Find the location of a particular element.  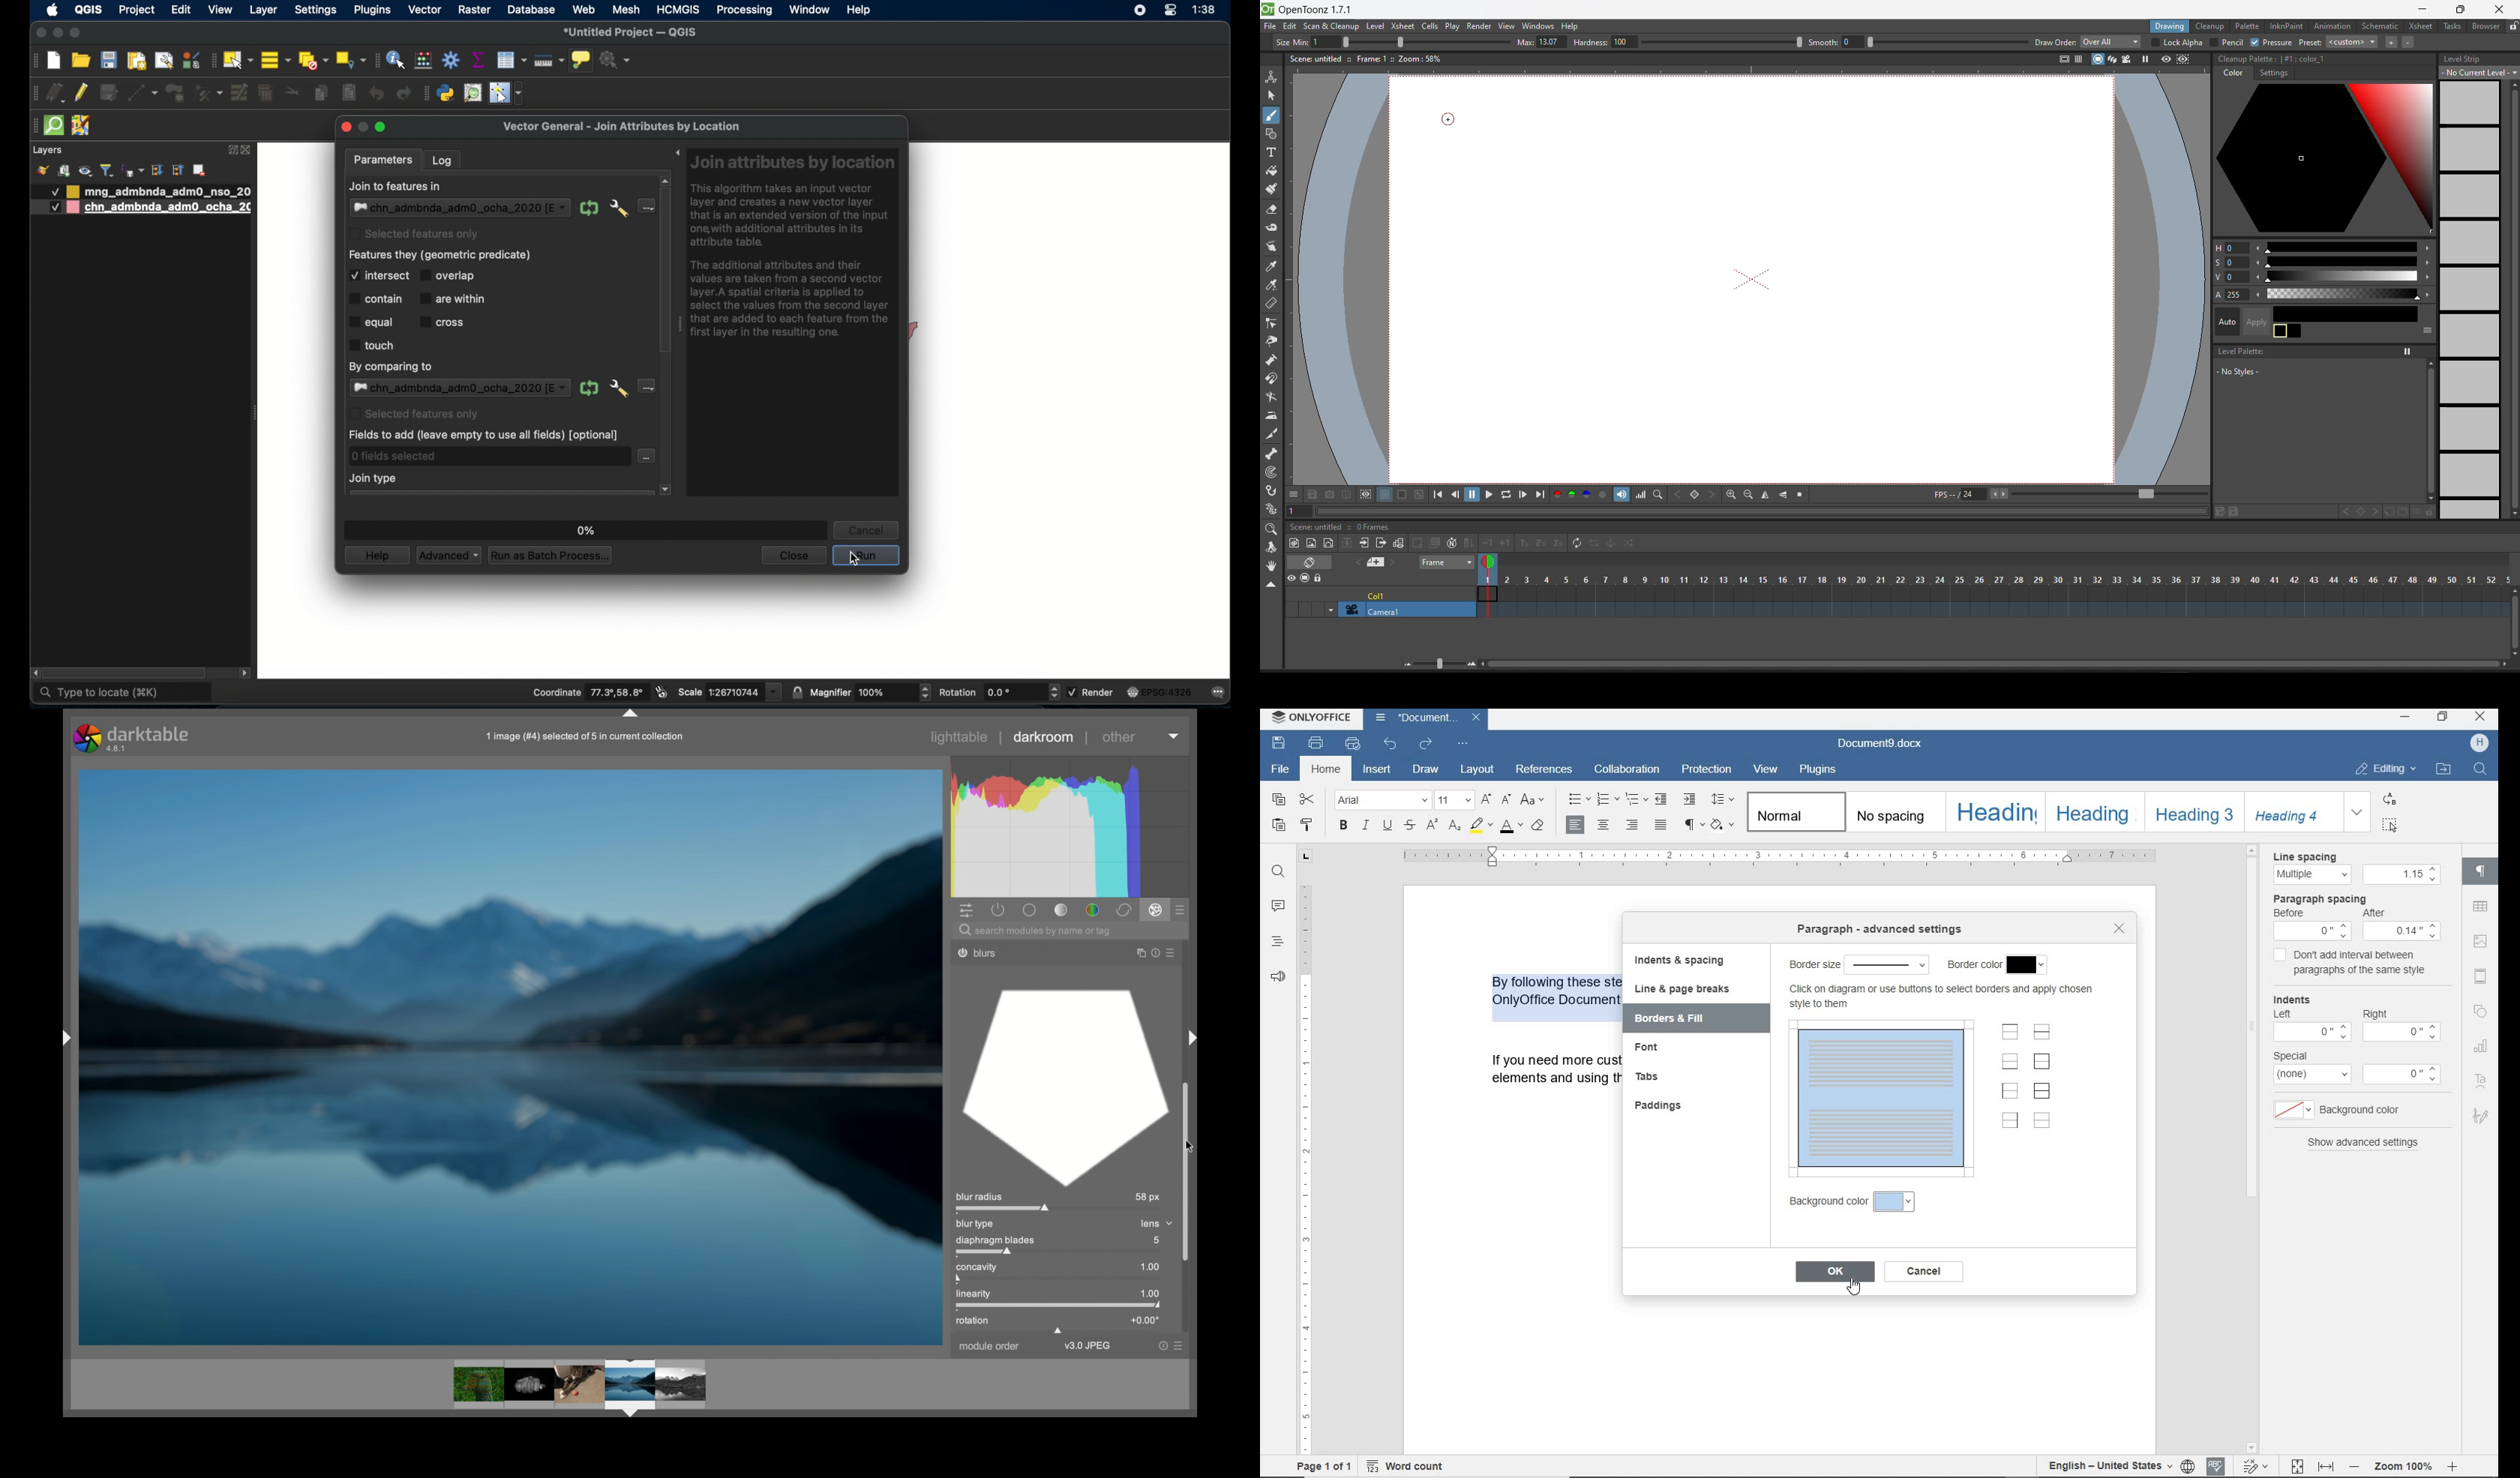

scroll left arrow is located at coordinates (35, 673).